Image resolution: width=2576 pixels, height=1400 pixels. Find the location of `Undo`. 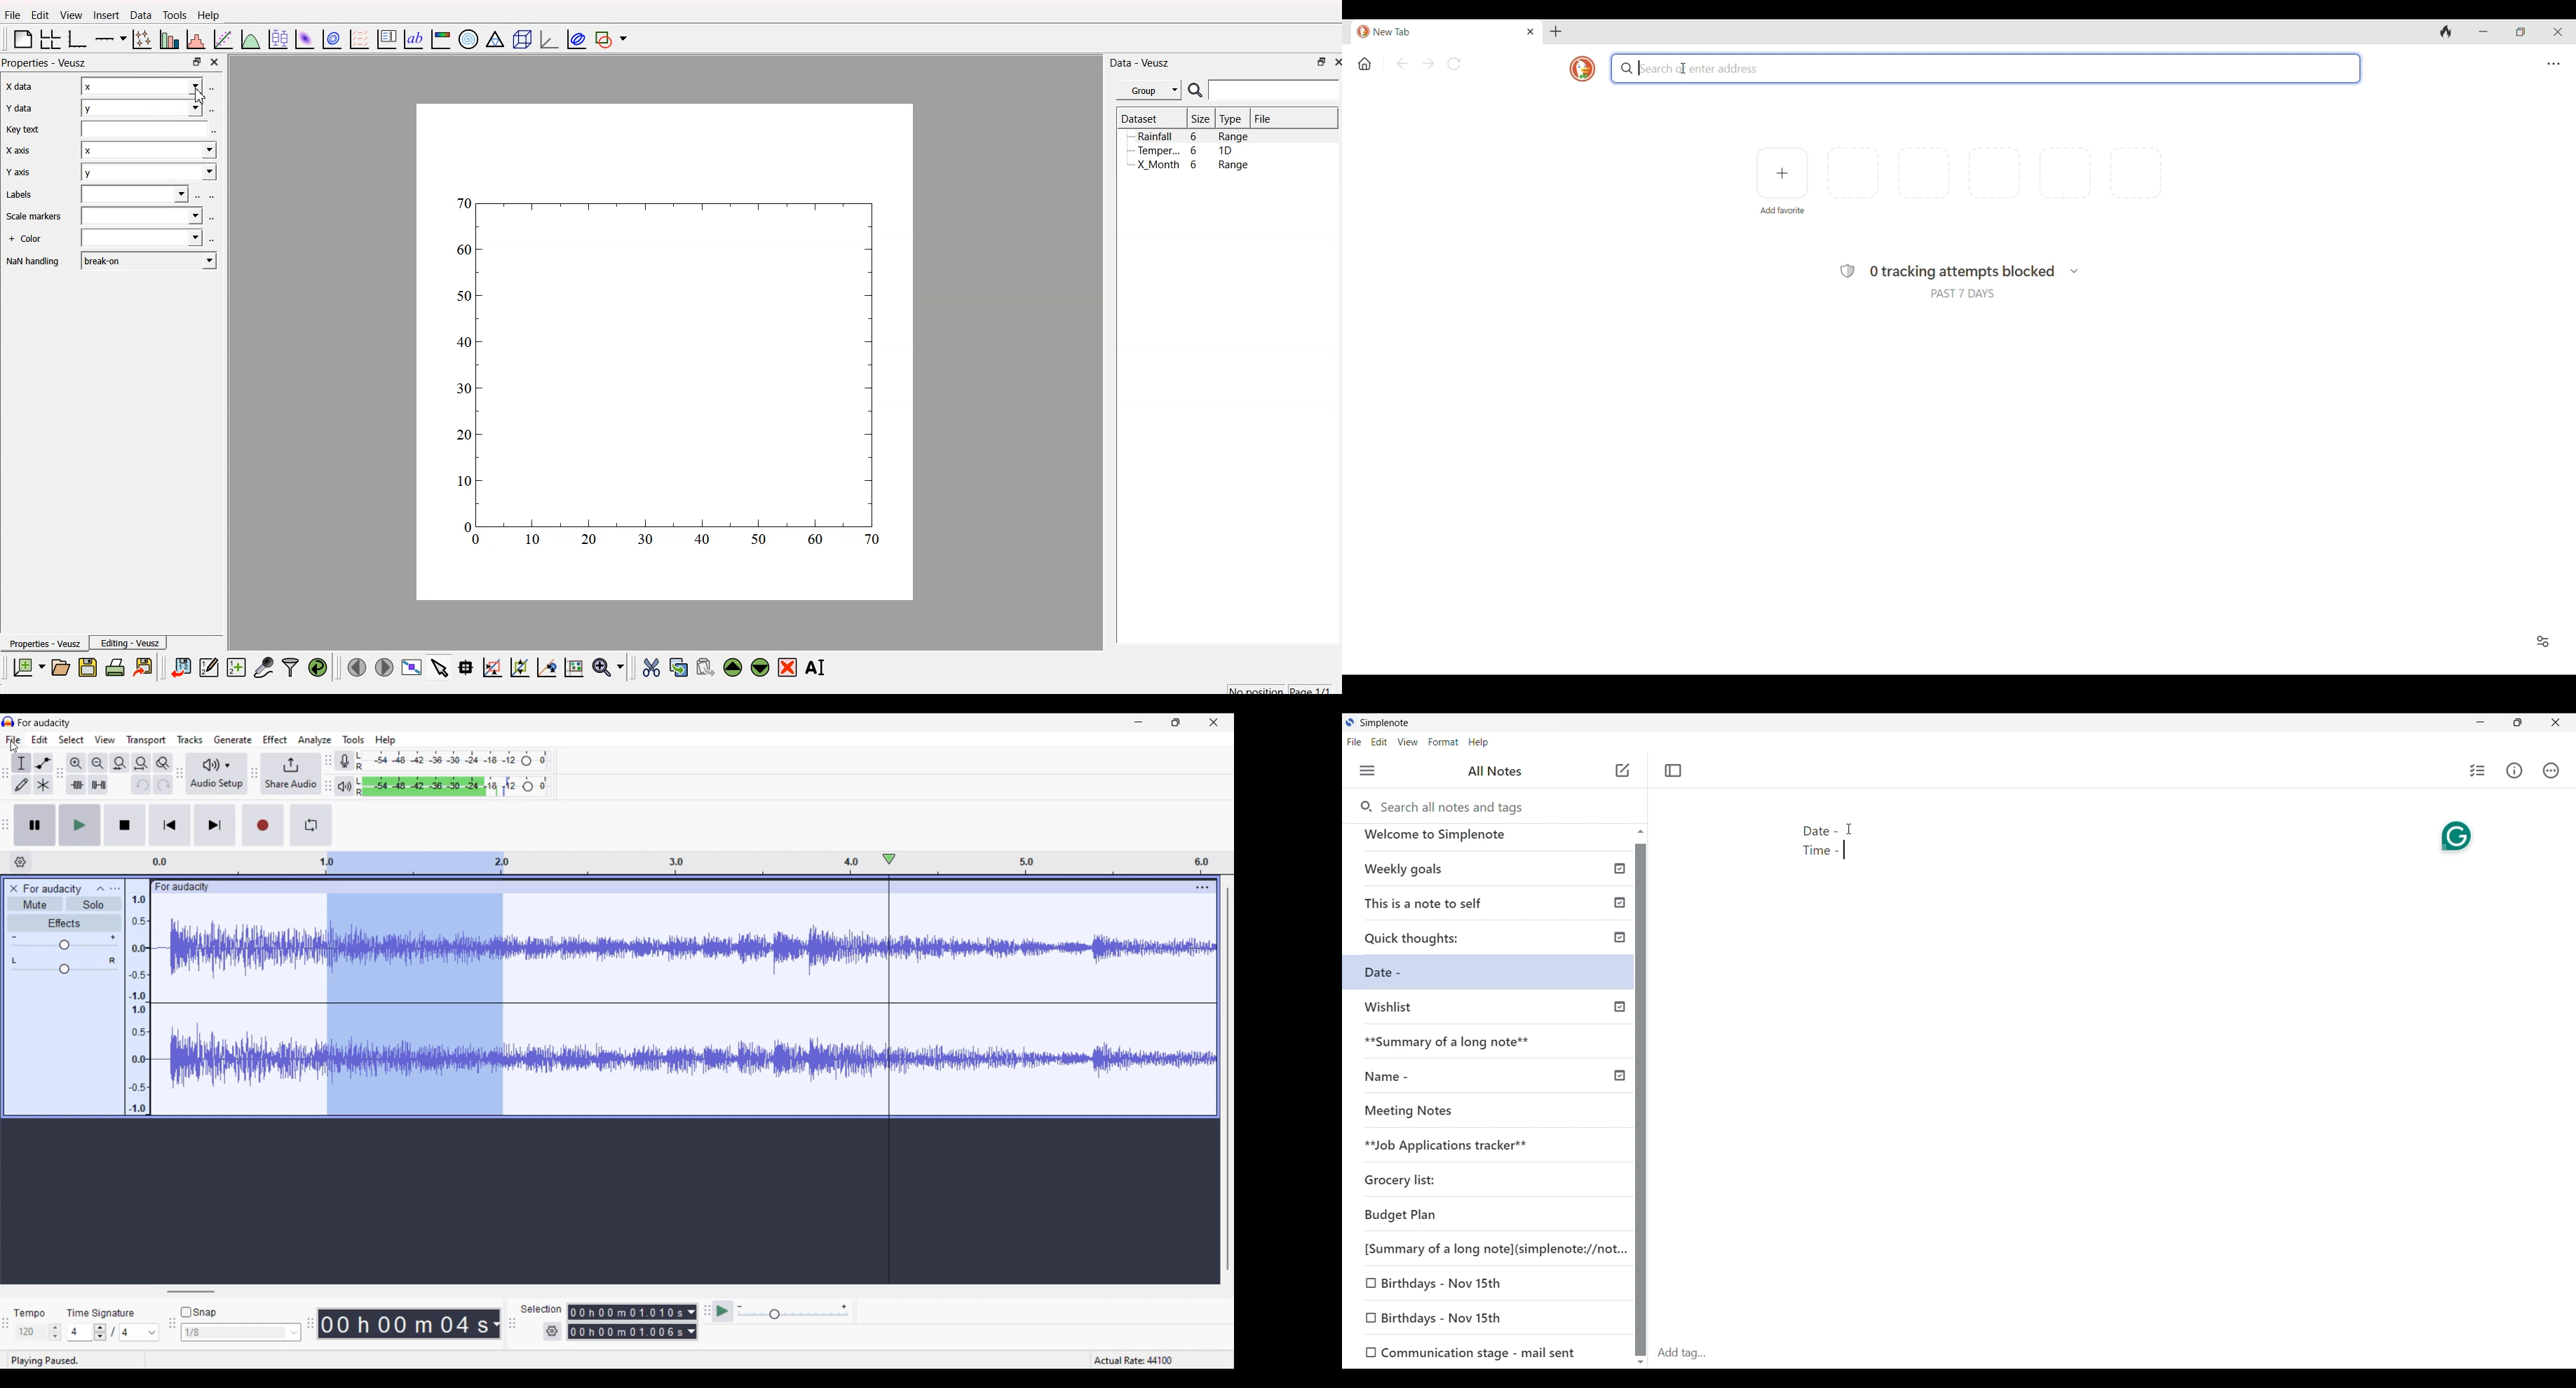

Undo is located at coordinates (141, 784).